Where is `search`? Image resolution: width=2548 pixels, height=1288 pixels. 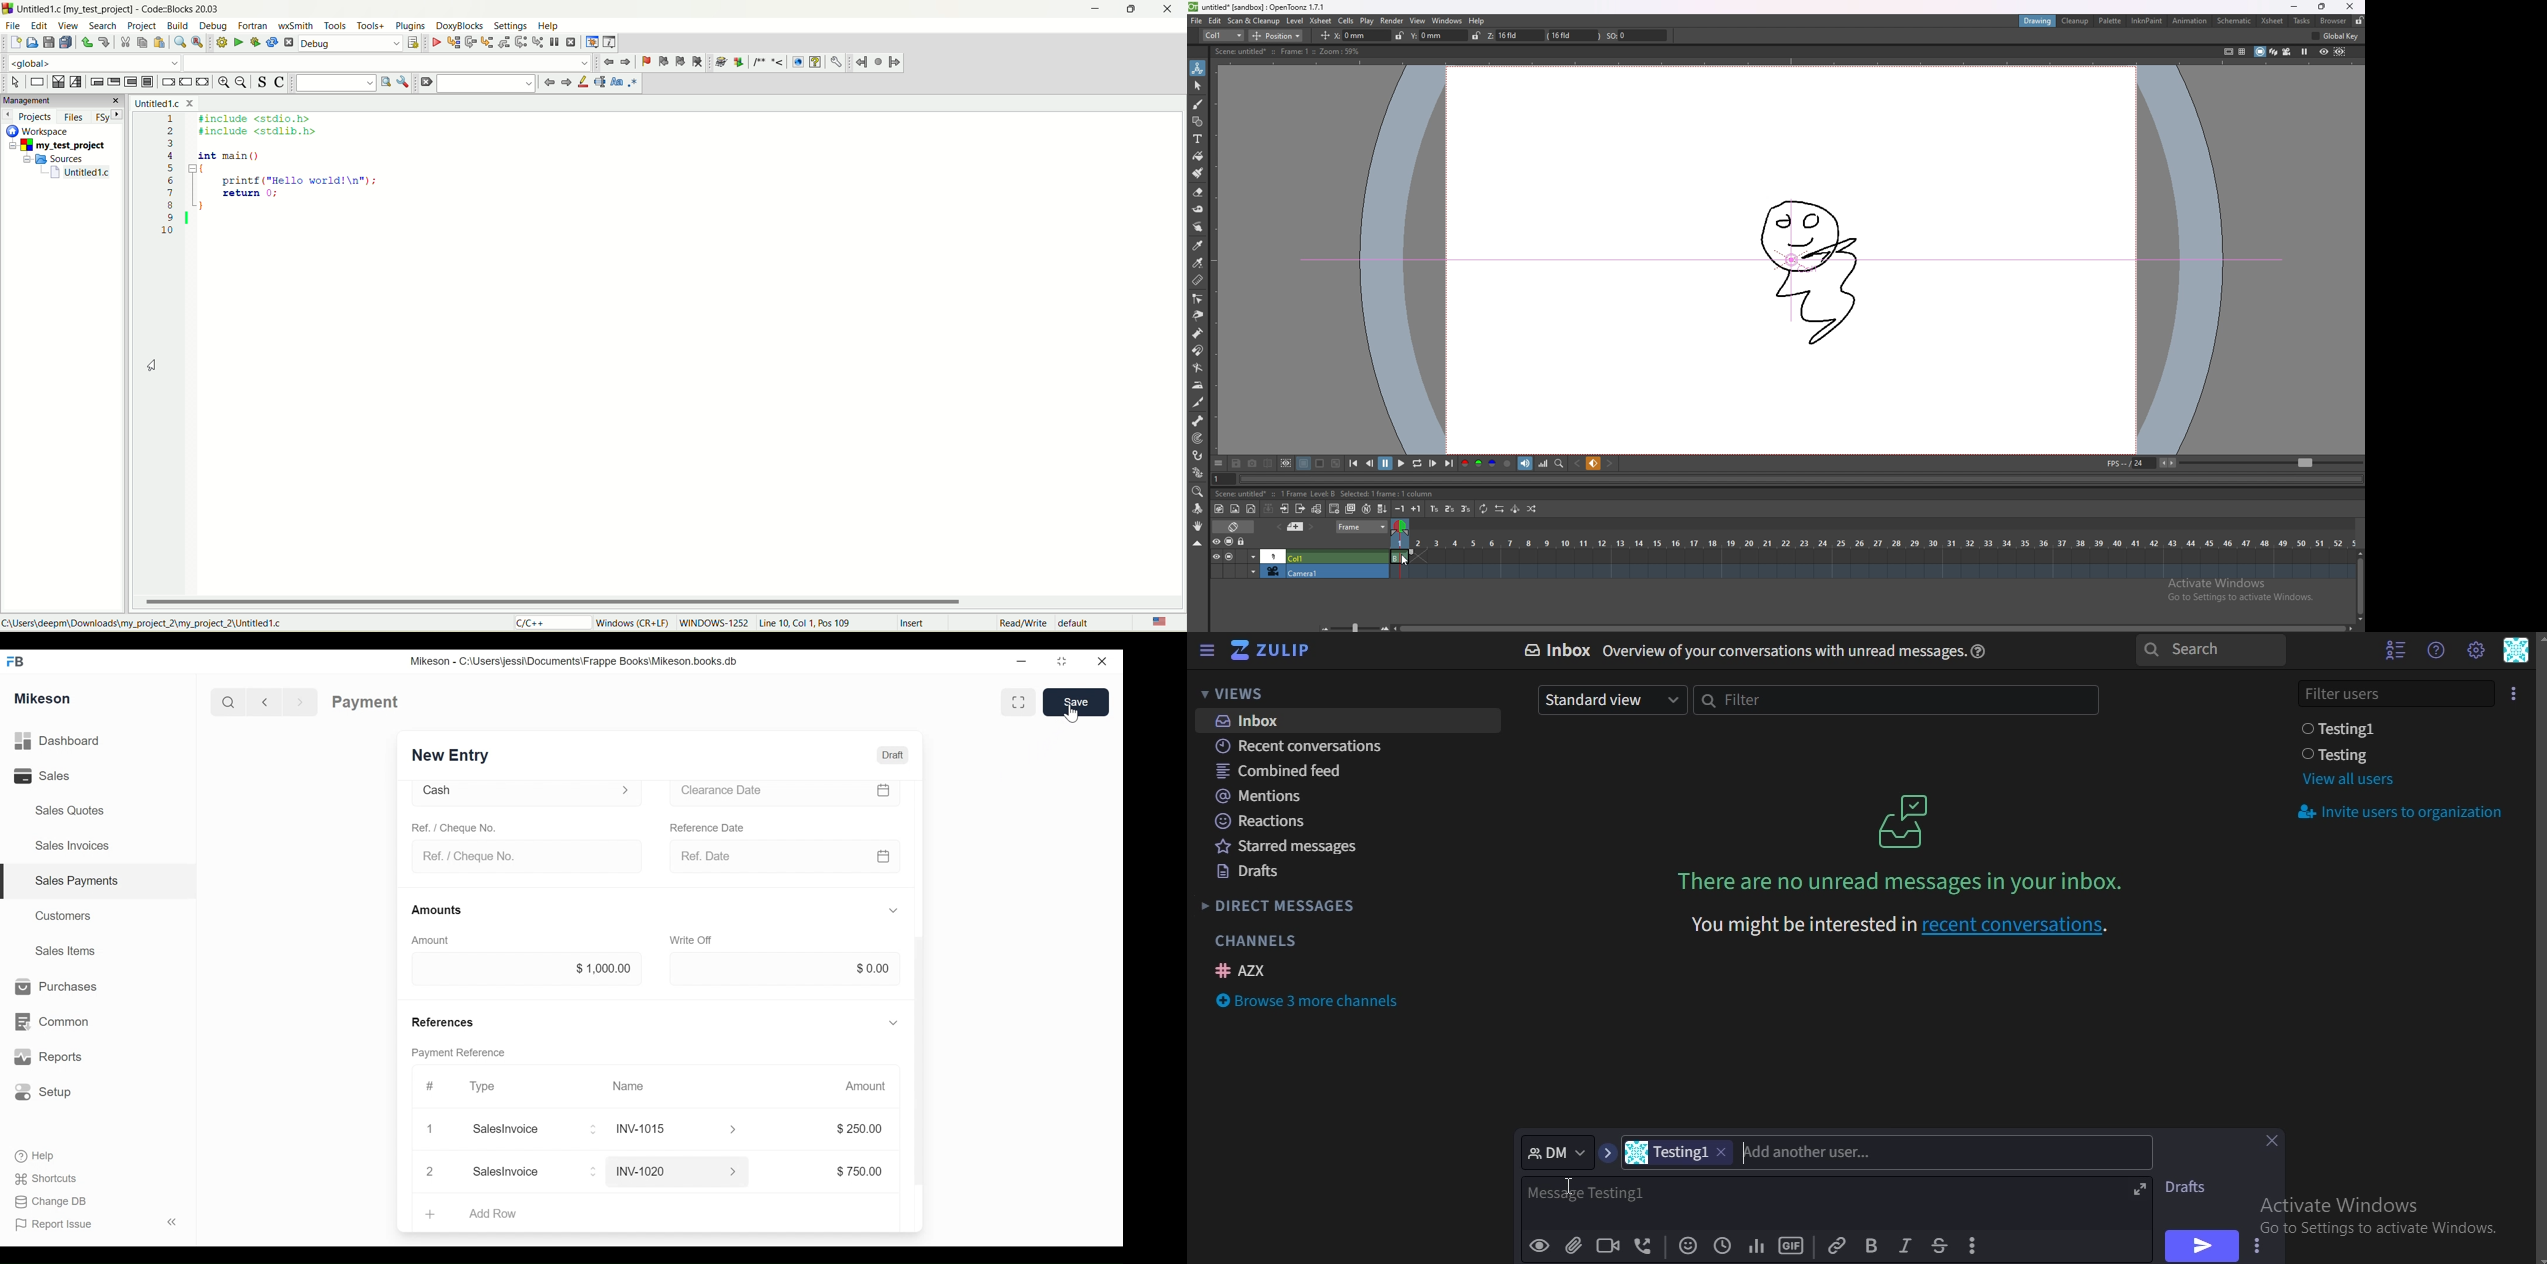 search is located at coordinates (106, 26).